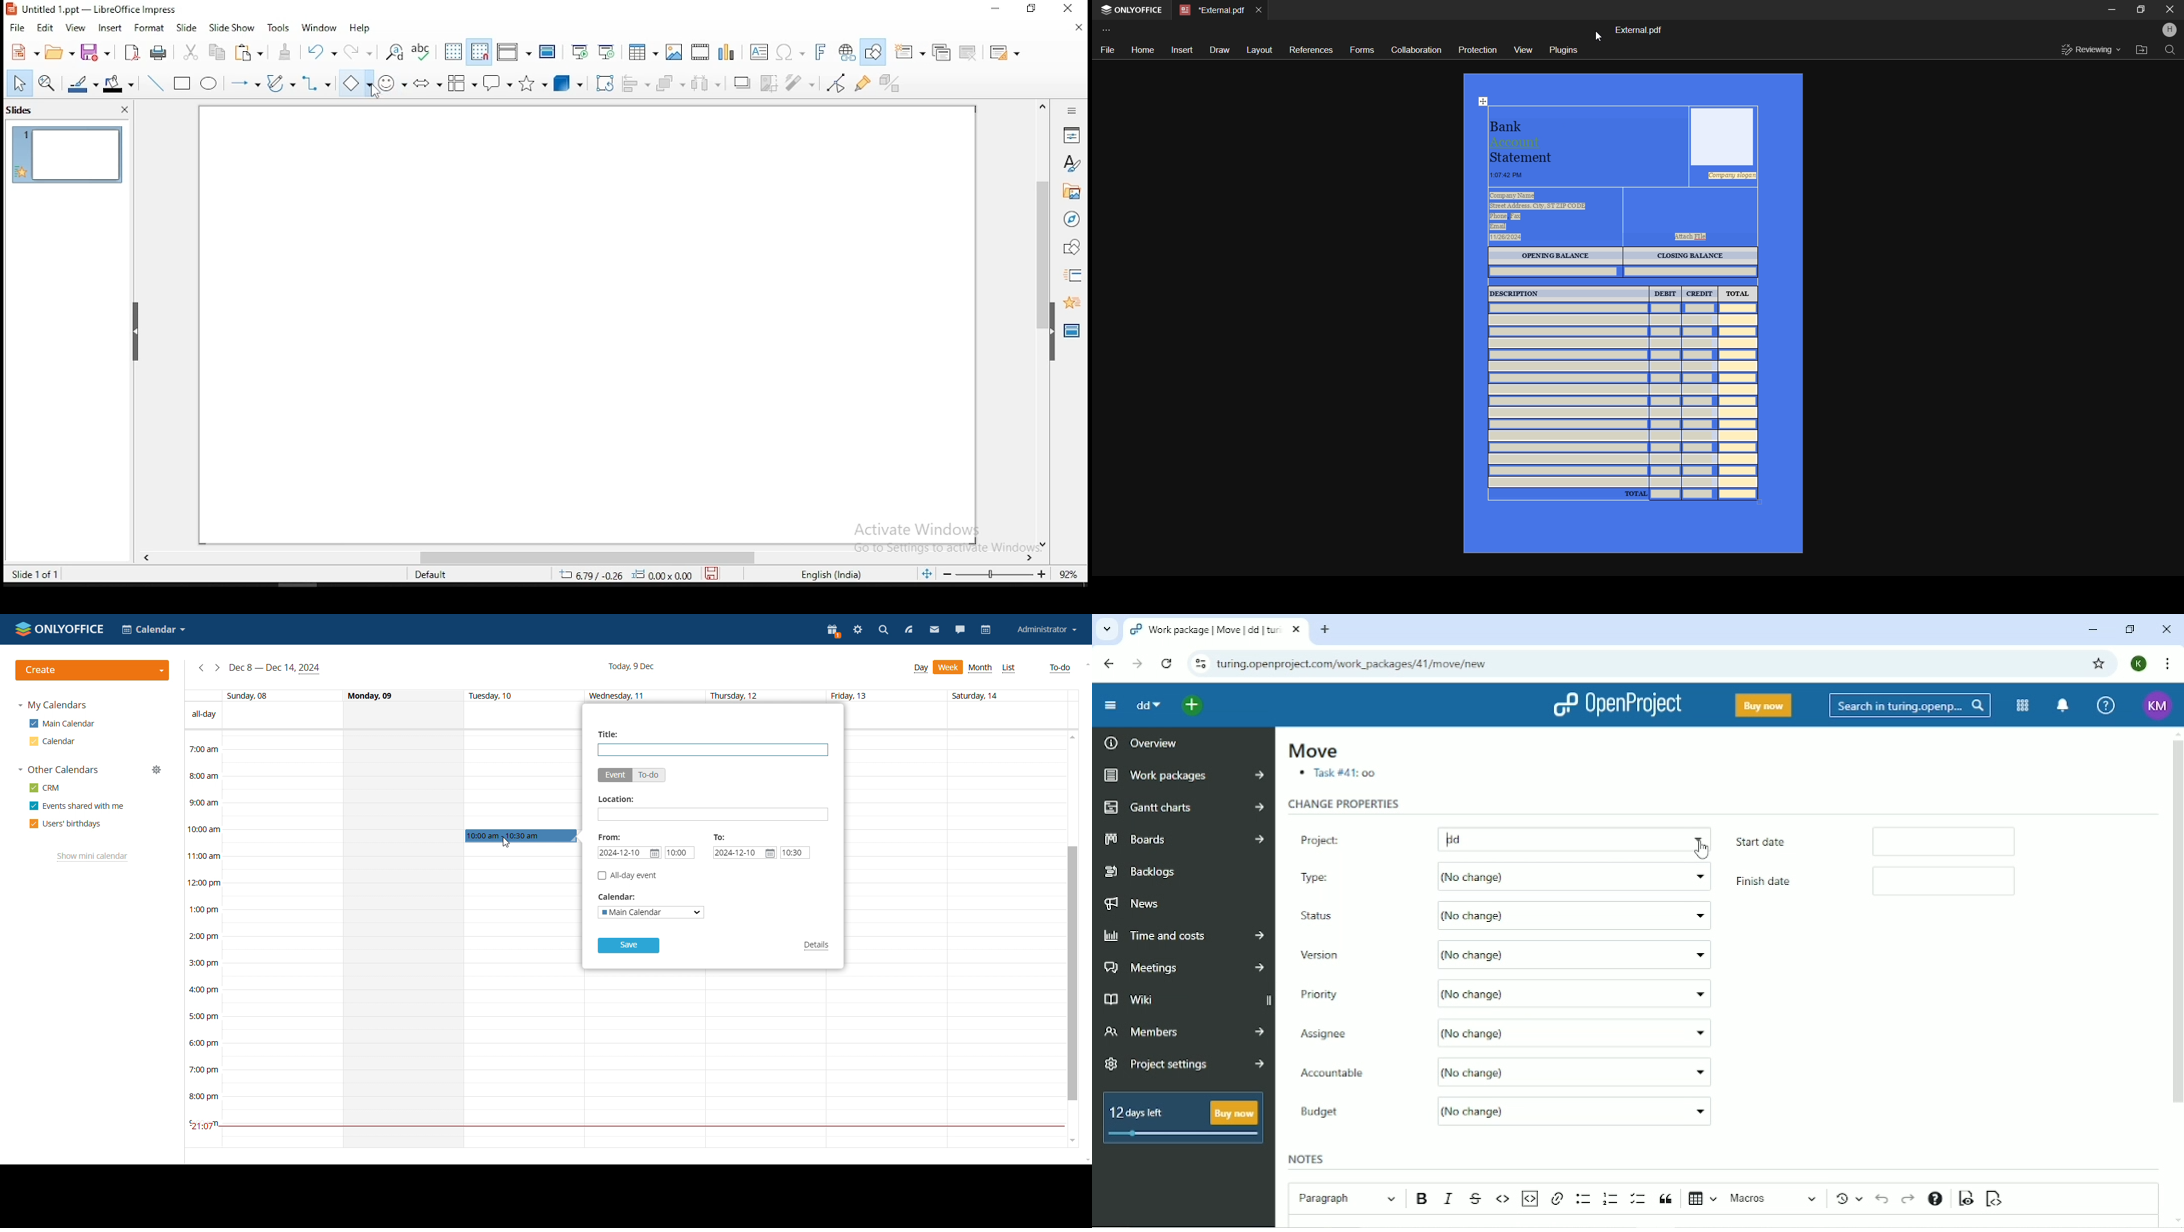 Image resolution: width=2184 pixels, height=1232 pixels. I want to click on redo, so click(358, 51).